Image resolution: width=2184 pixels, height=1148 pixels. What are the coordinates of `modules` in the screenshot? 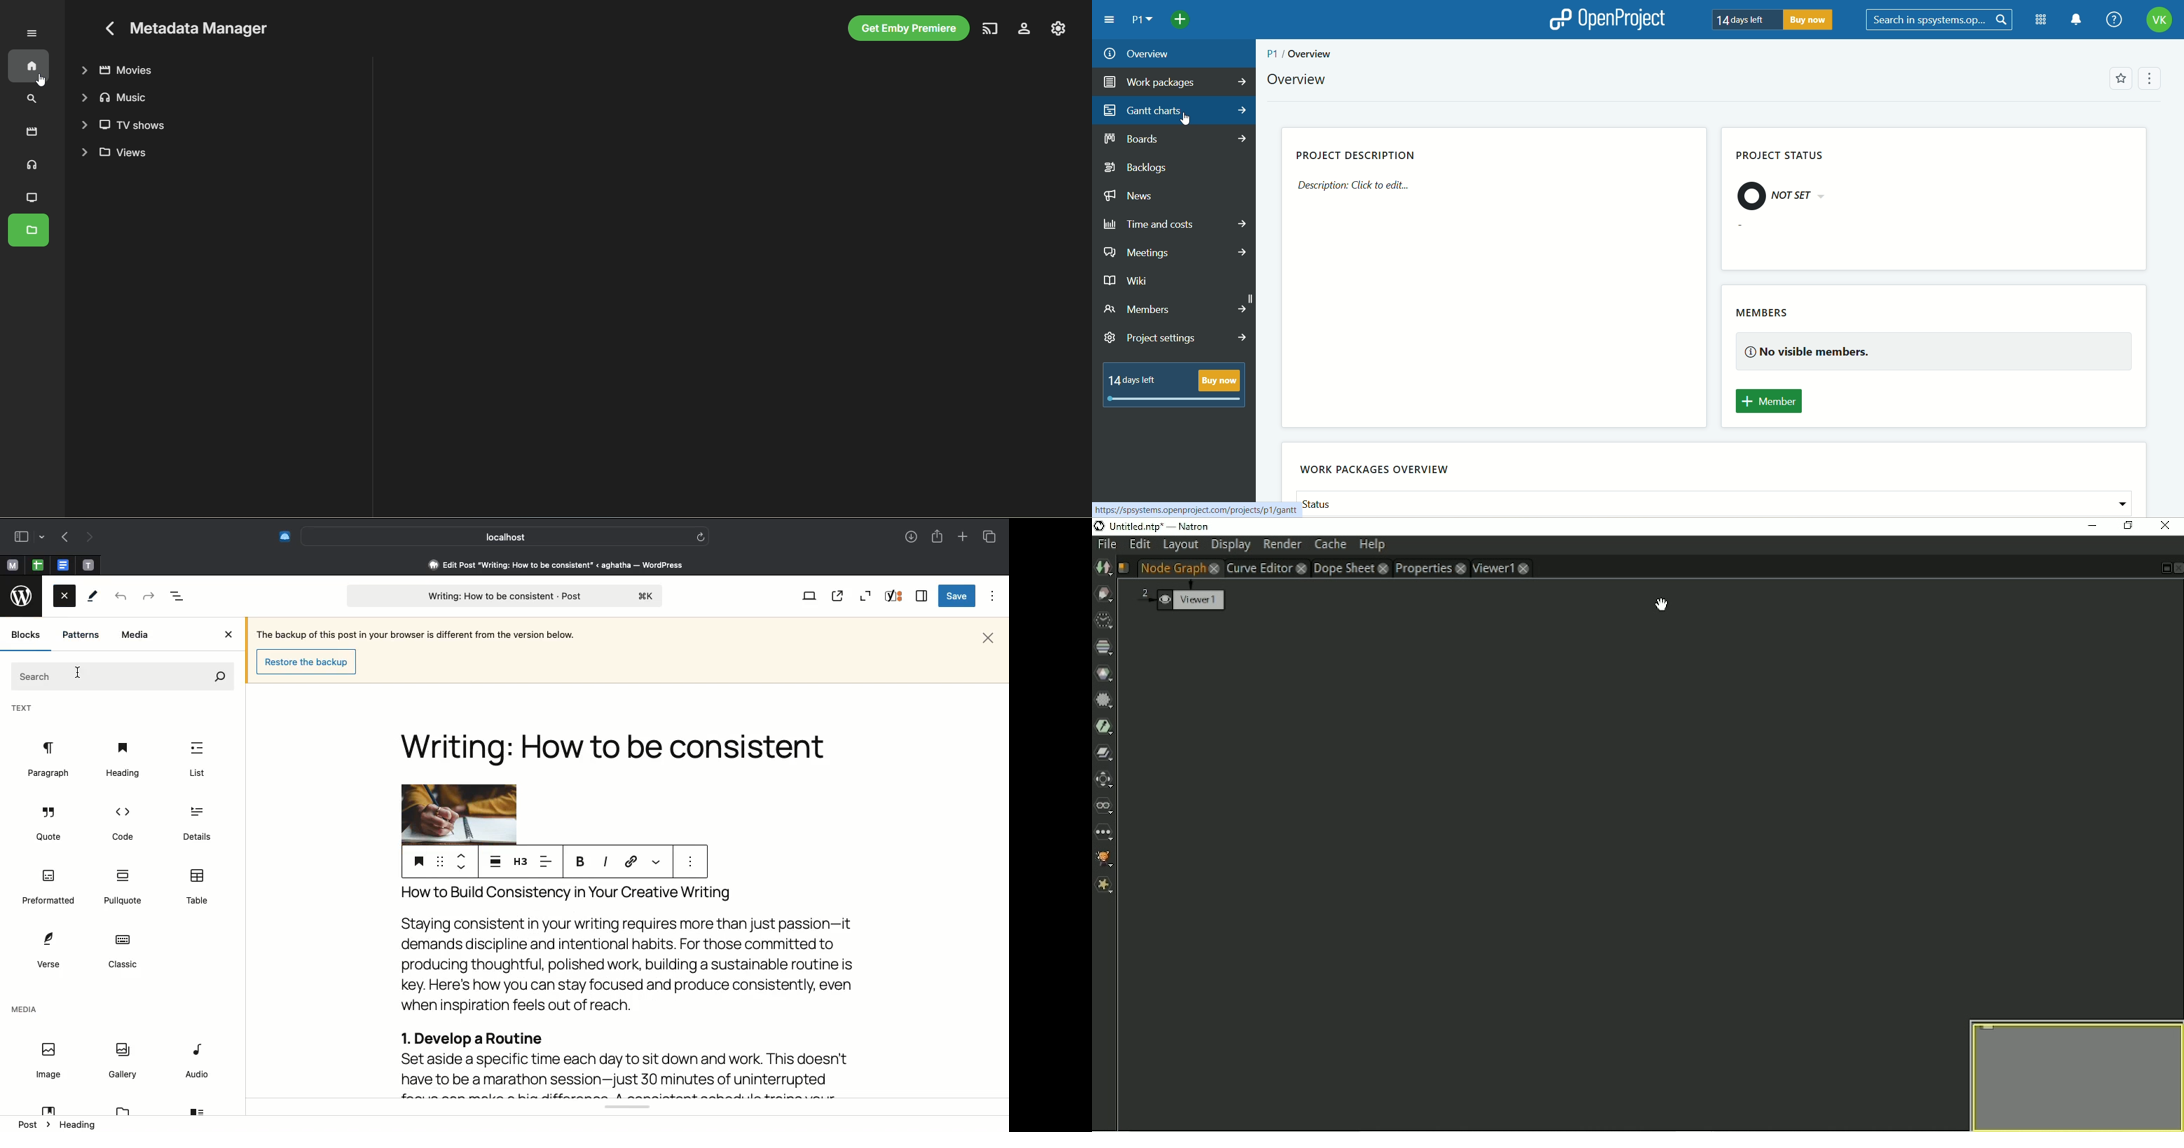 It's located at (2038, 20).